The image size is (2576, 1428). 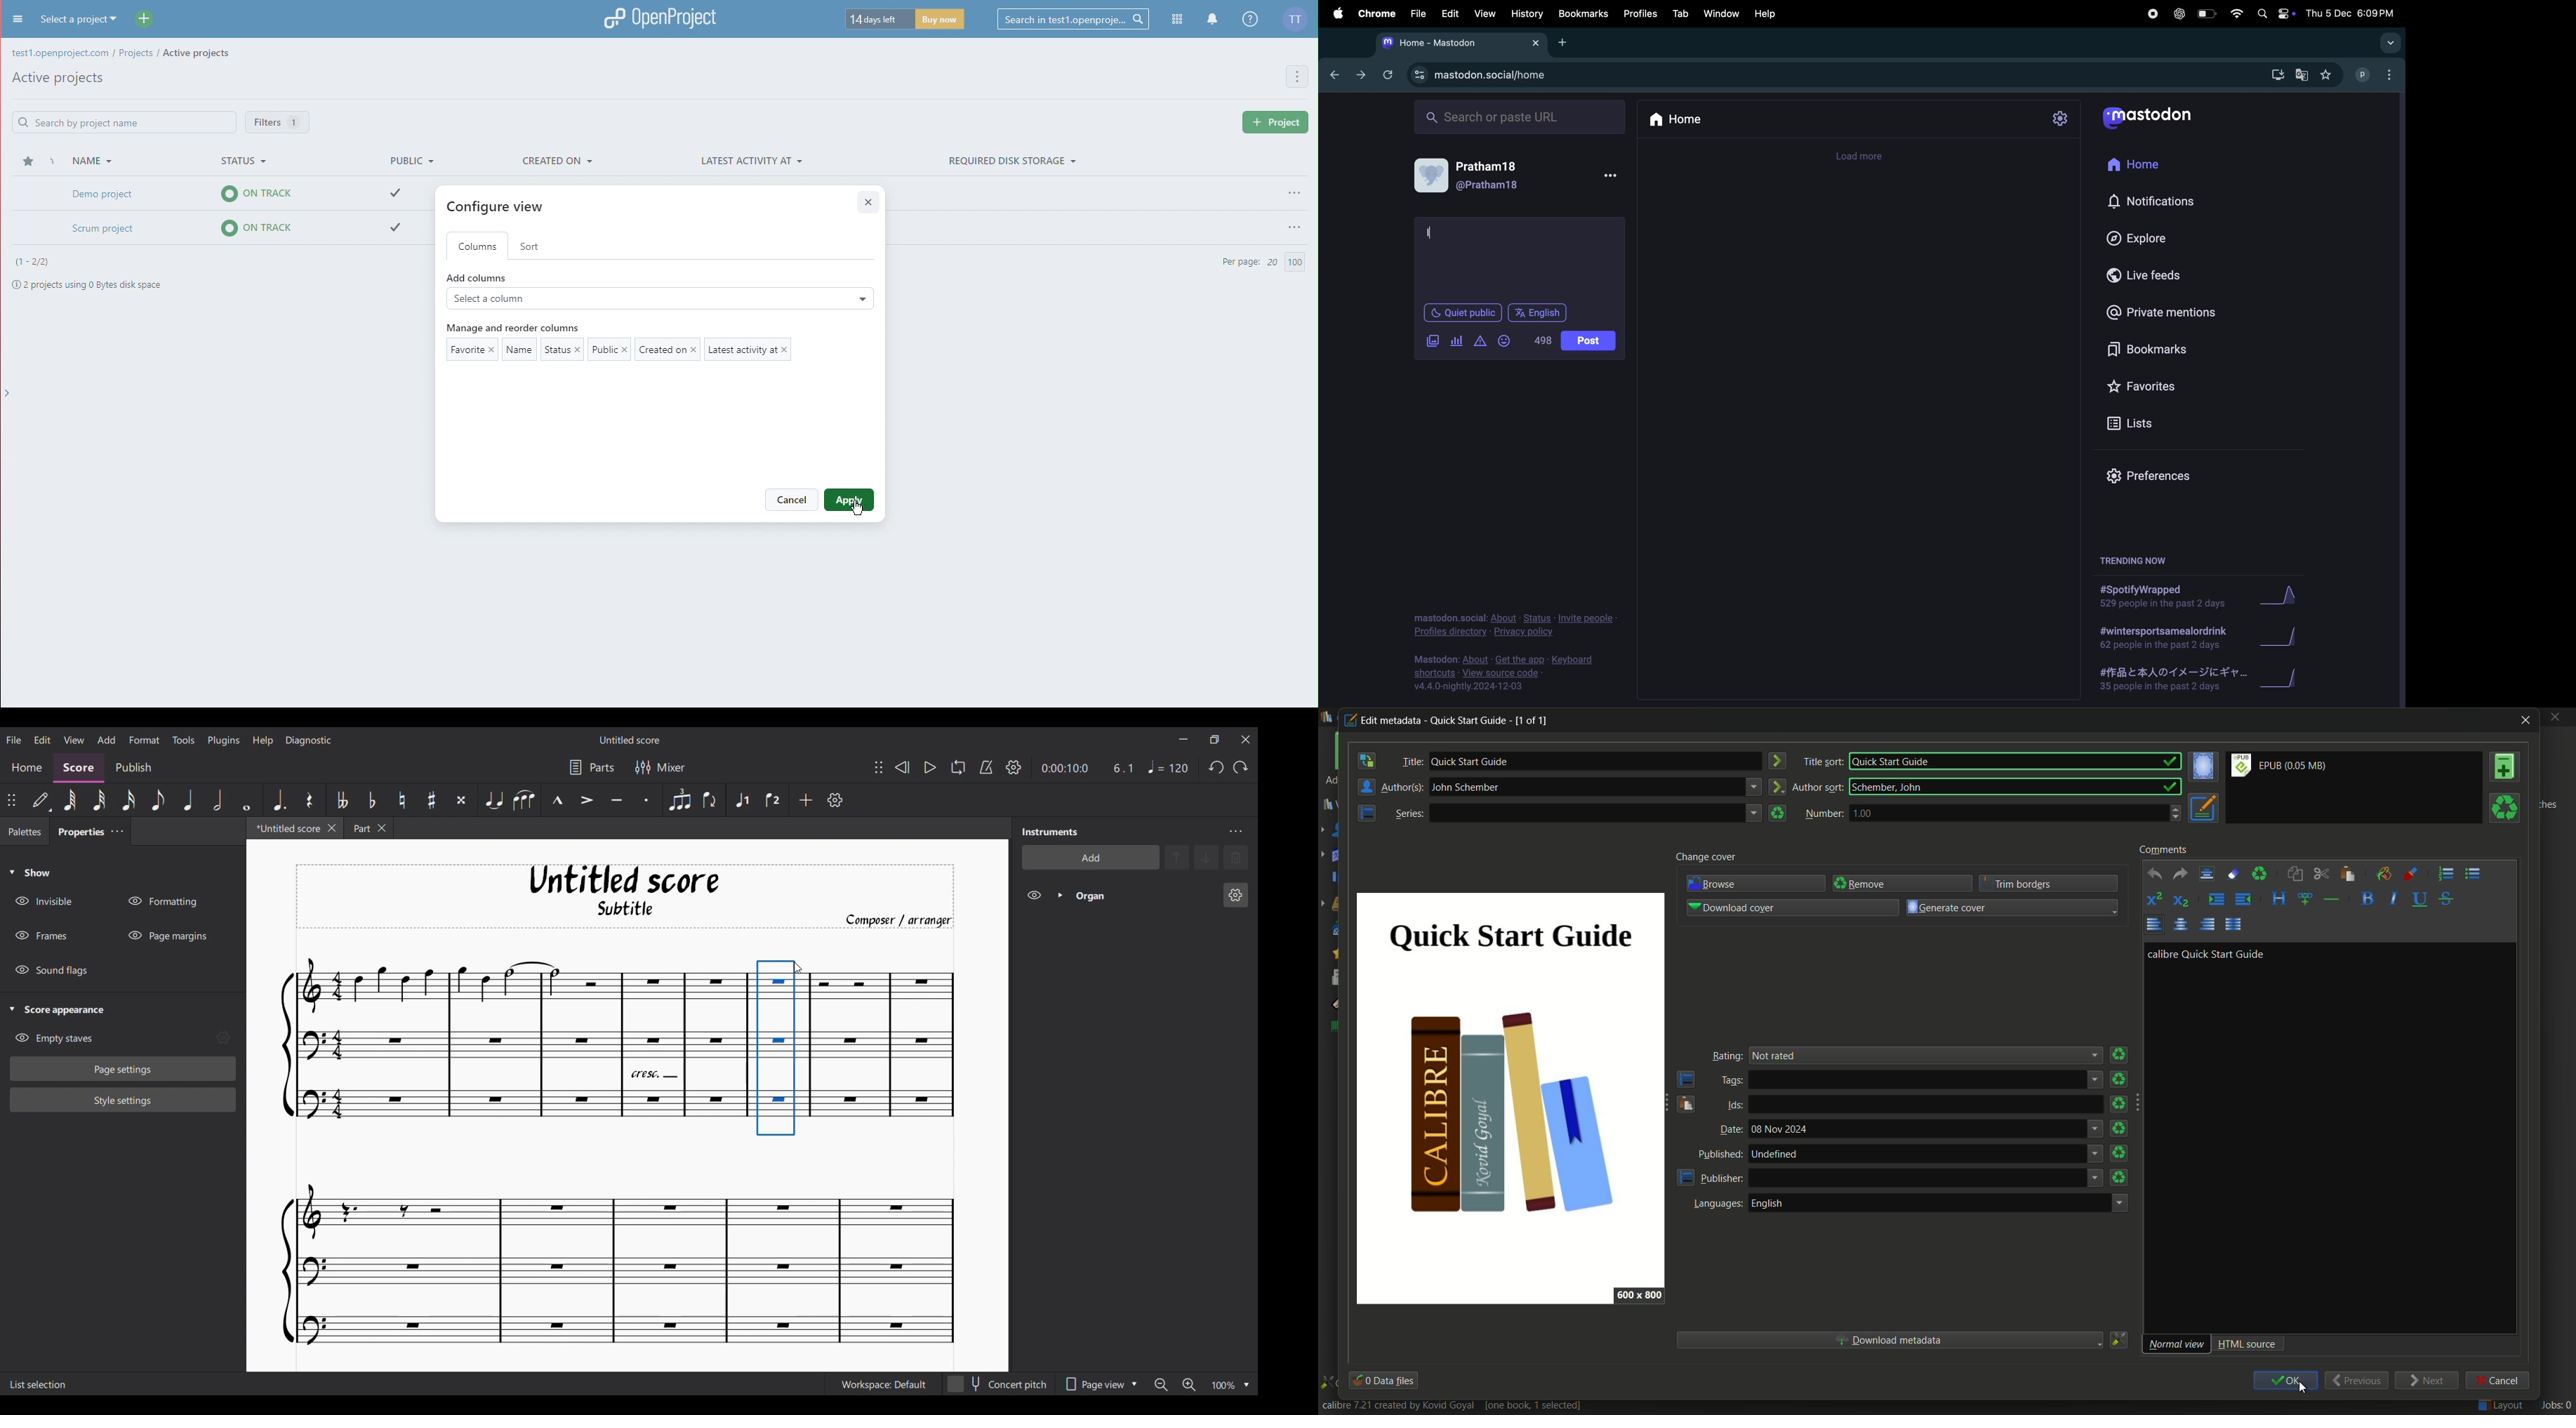 What do you see at coordinates (2094, 1154) in the screenshot?
I see `dropdown` at bounding box center [2094, 1154].